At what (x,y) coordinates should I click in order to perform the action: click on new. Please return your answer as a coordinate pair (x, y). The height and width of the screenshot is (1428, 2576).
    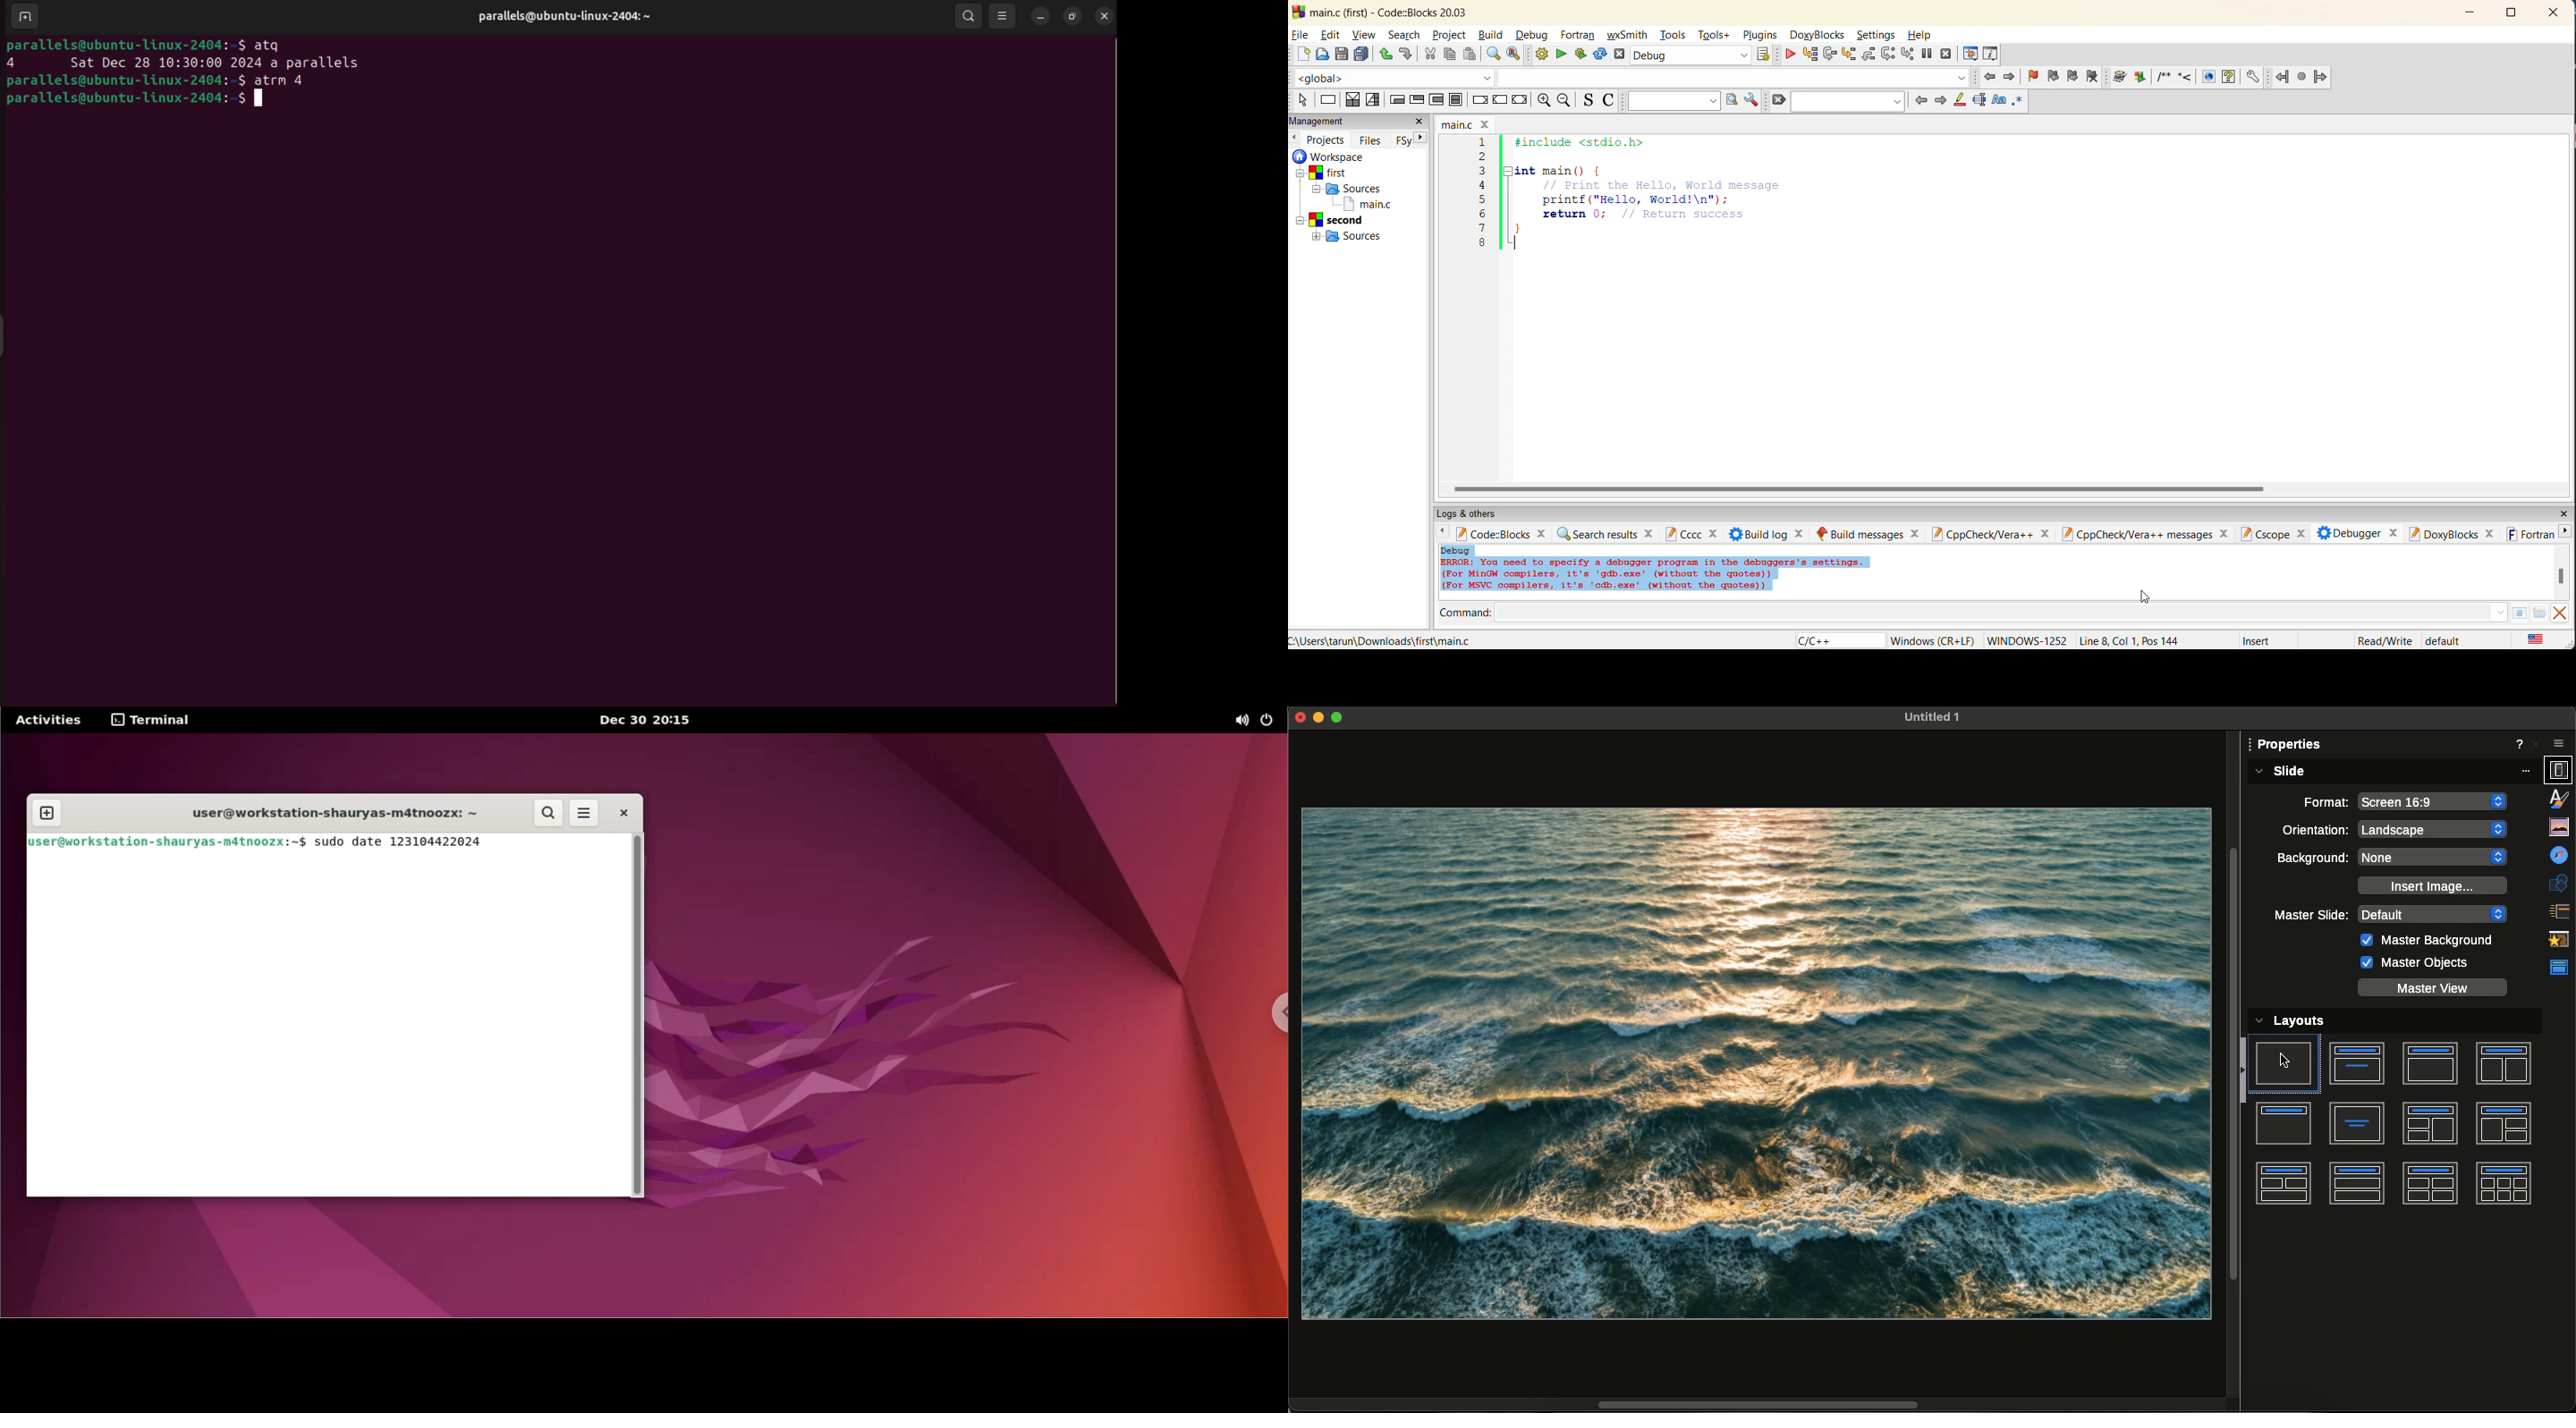
    Looking at the image, I should click on (1300, 54).